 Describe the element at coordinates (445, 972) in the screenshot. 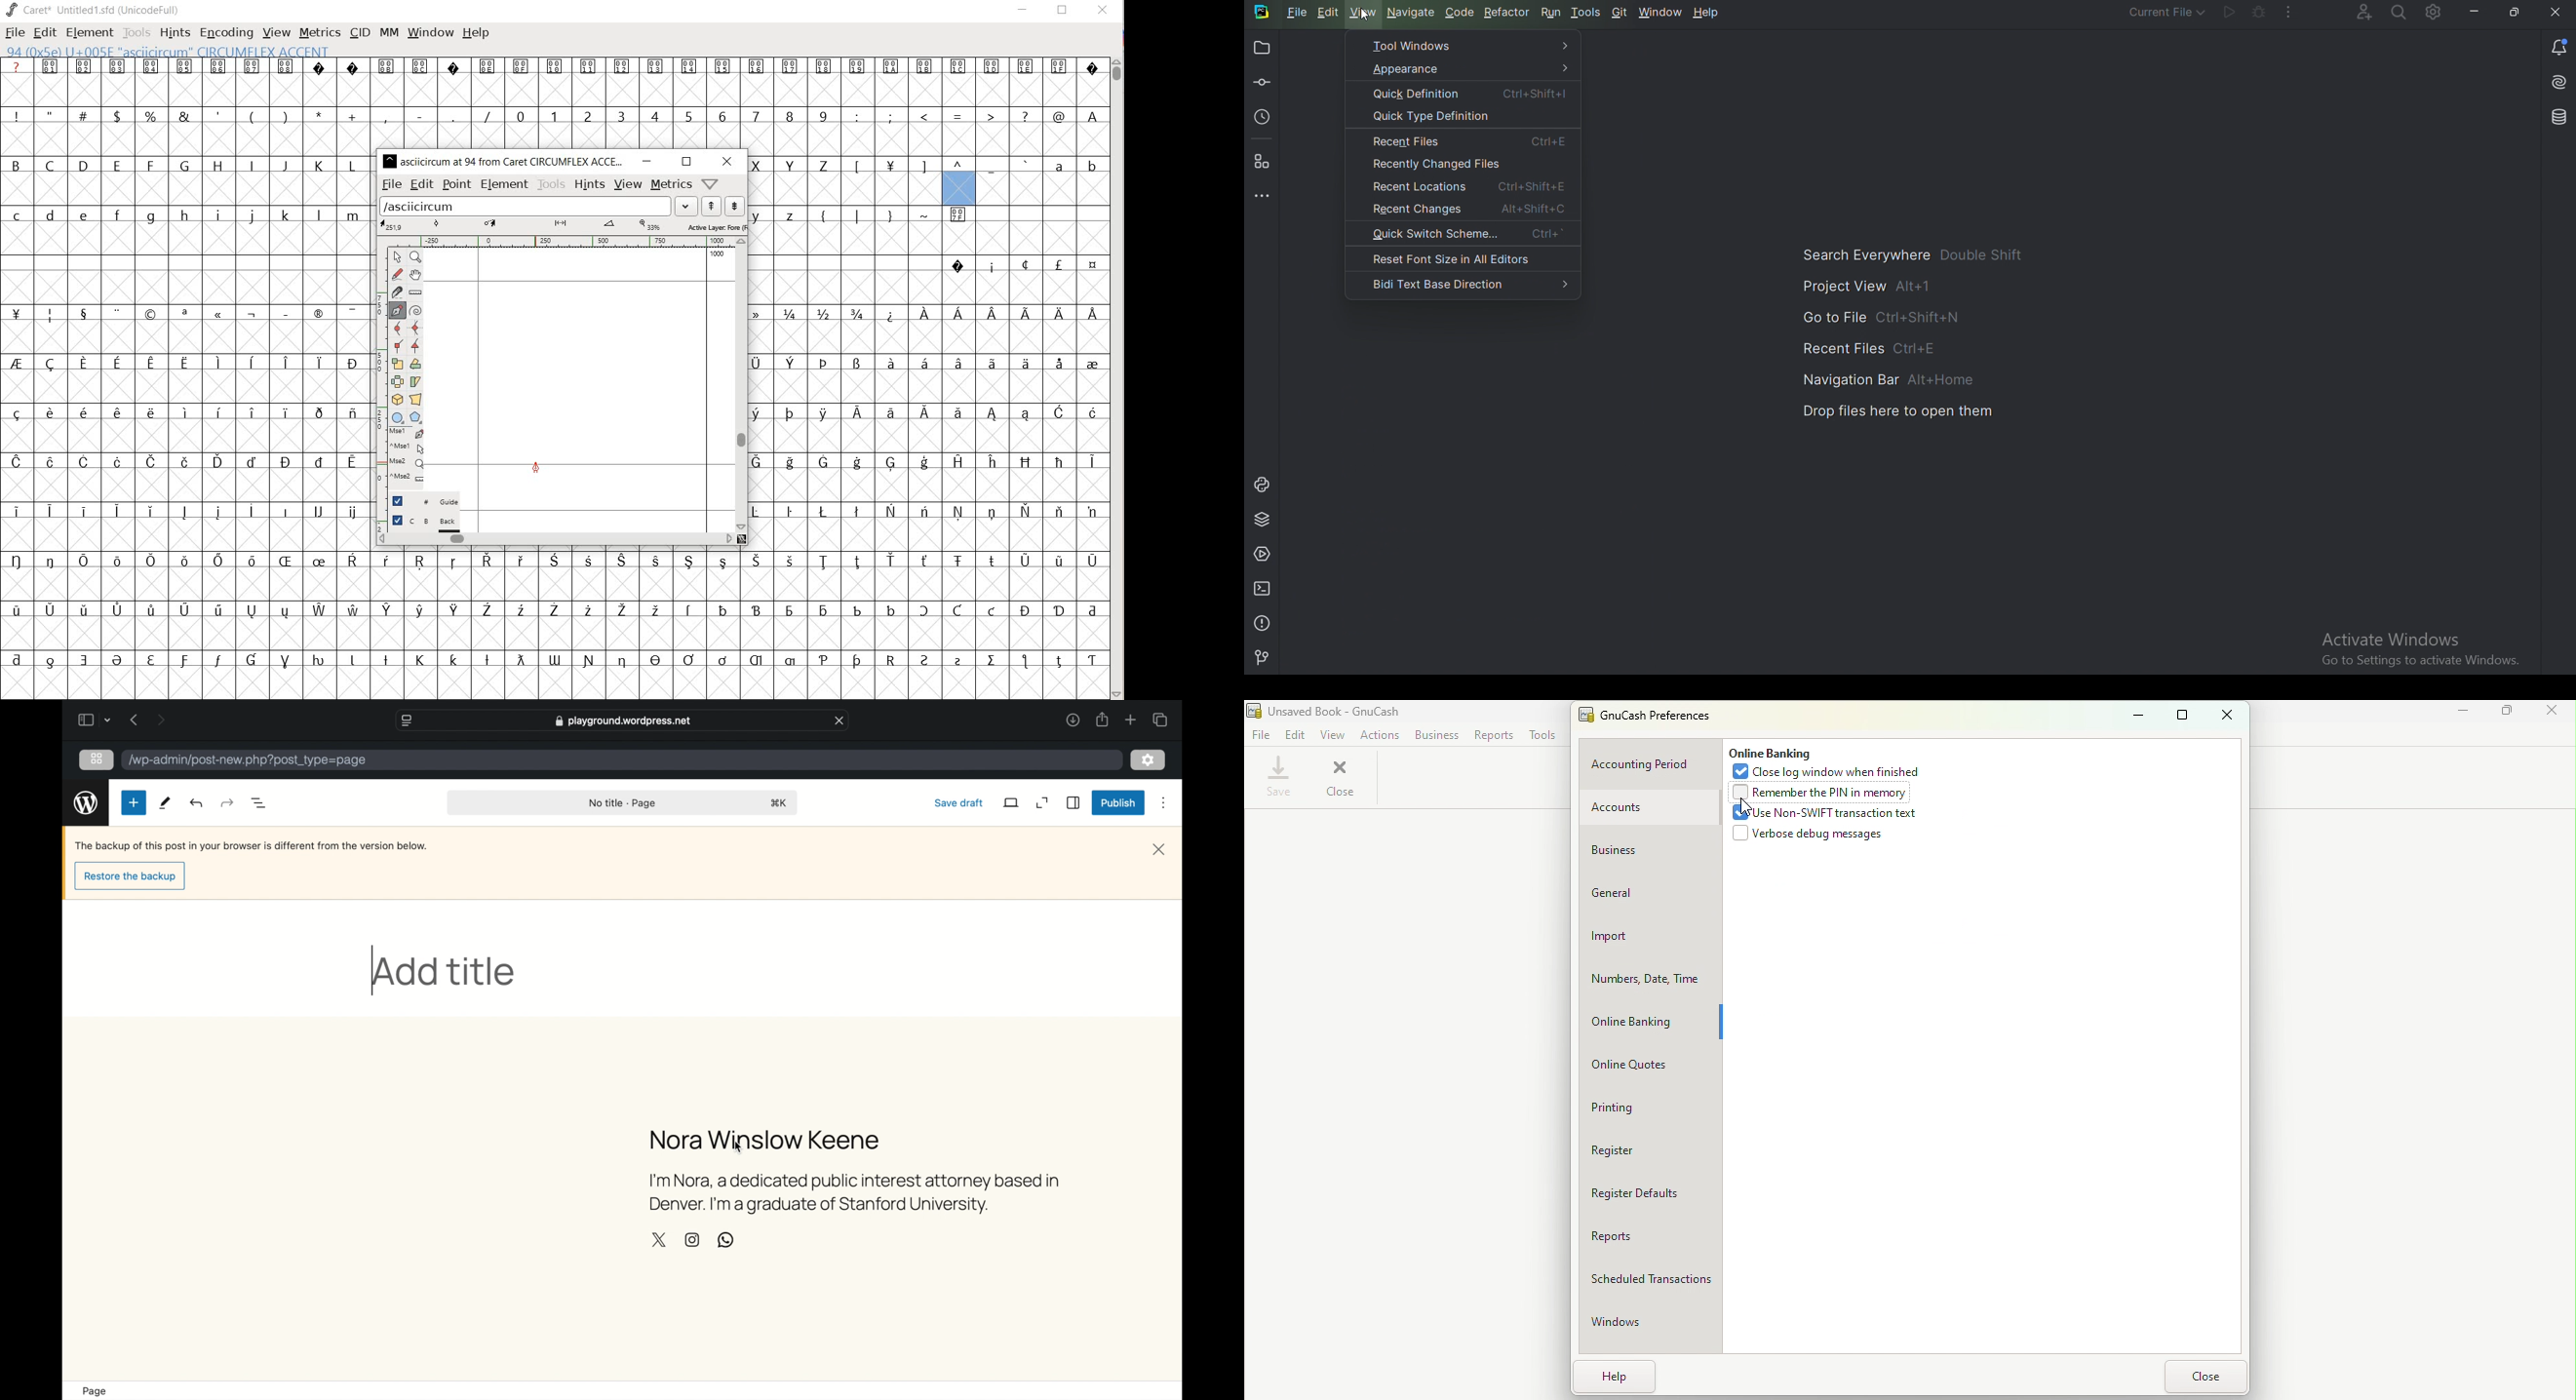

I see `add title` at that location.